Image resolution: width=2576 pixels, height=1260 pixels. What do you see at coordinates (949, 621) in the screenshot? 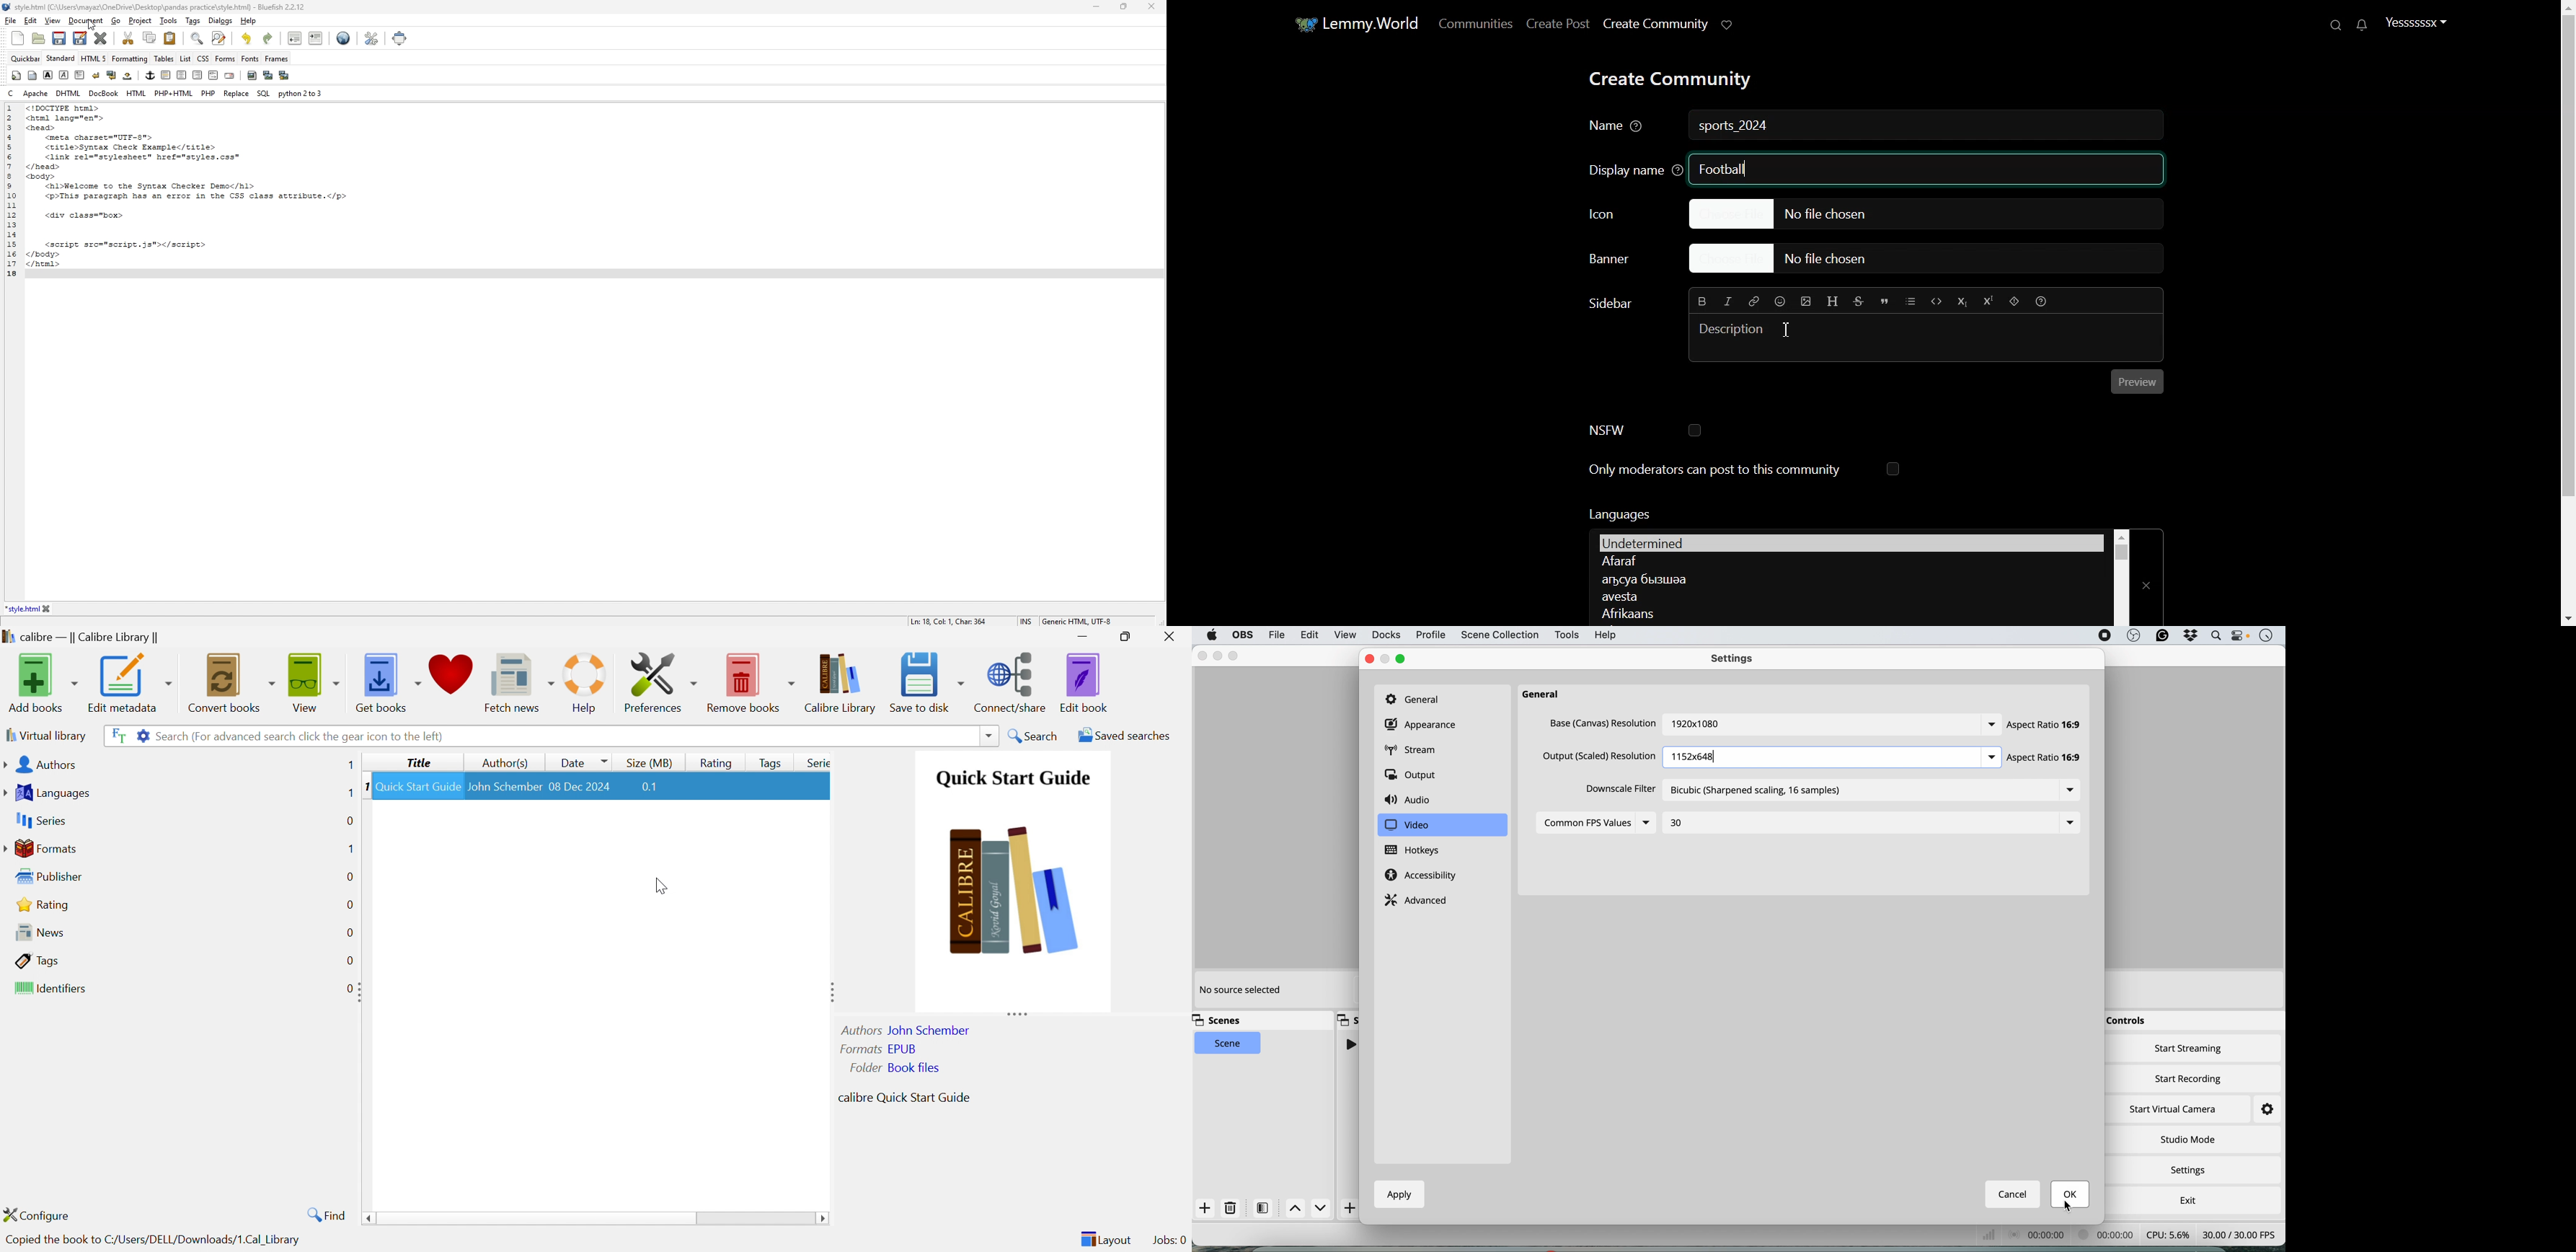
I see `description` at bounding box center [949, 621].